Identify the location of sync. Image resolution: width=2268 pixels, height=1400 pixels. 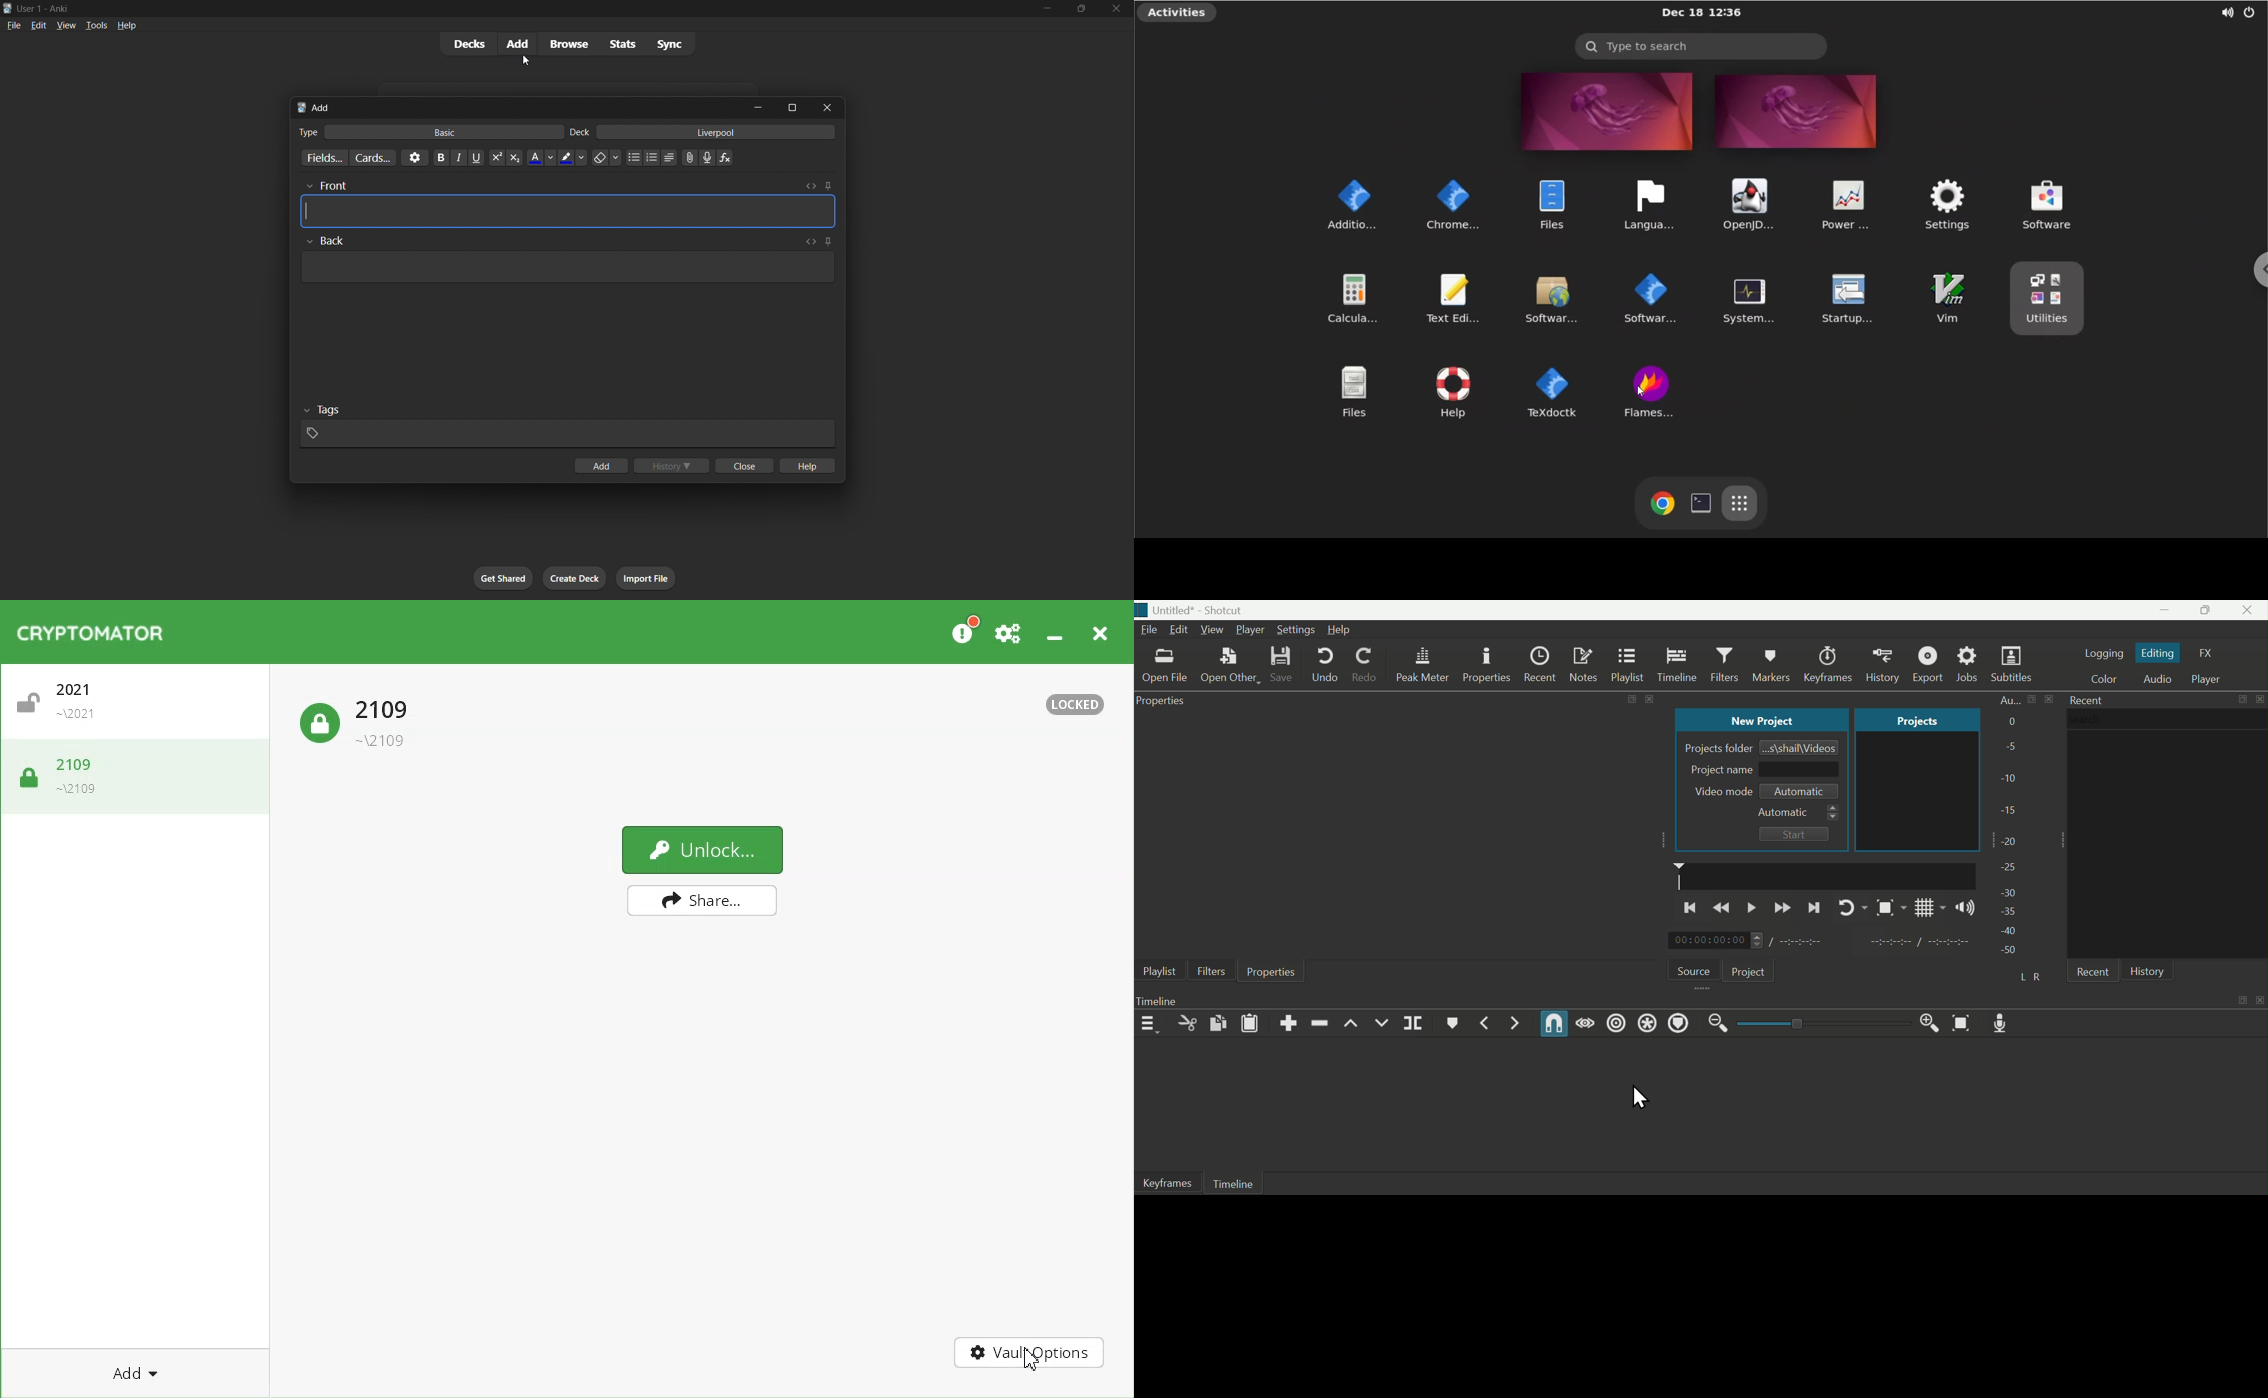
(666, 44).